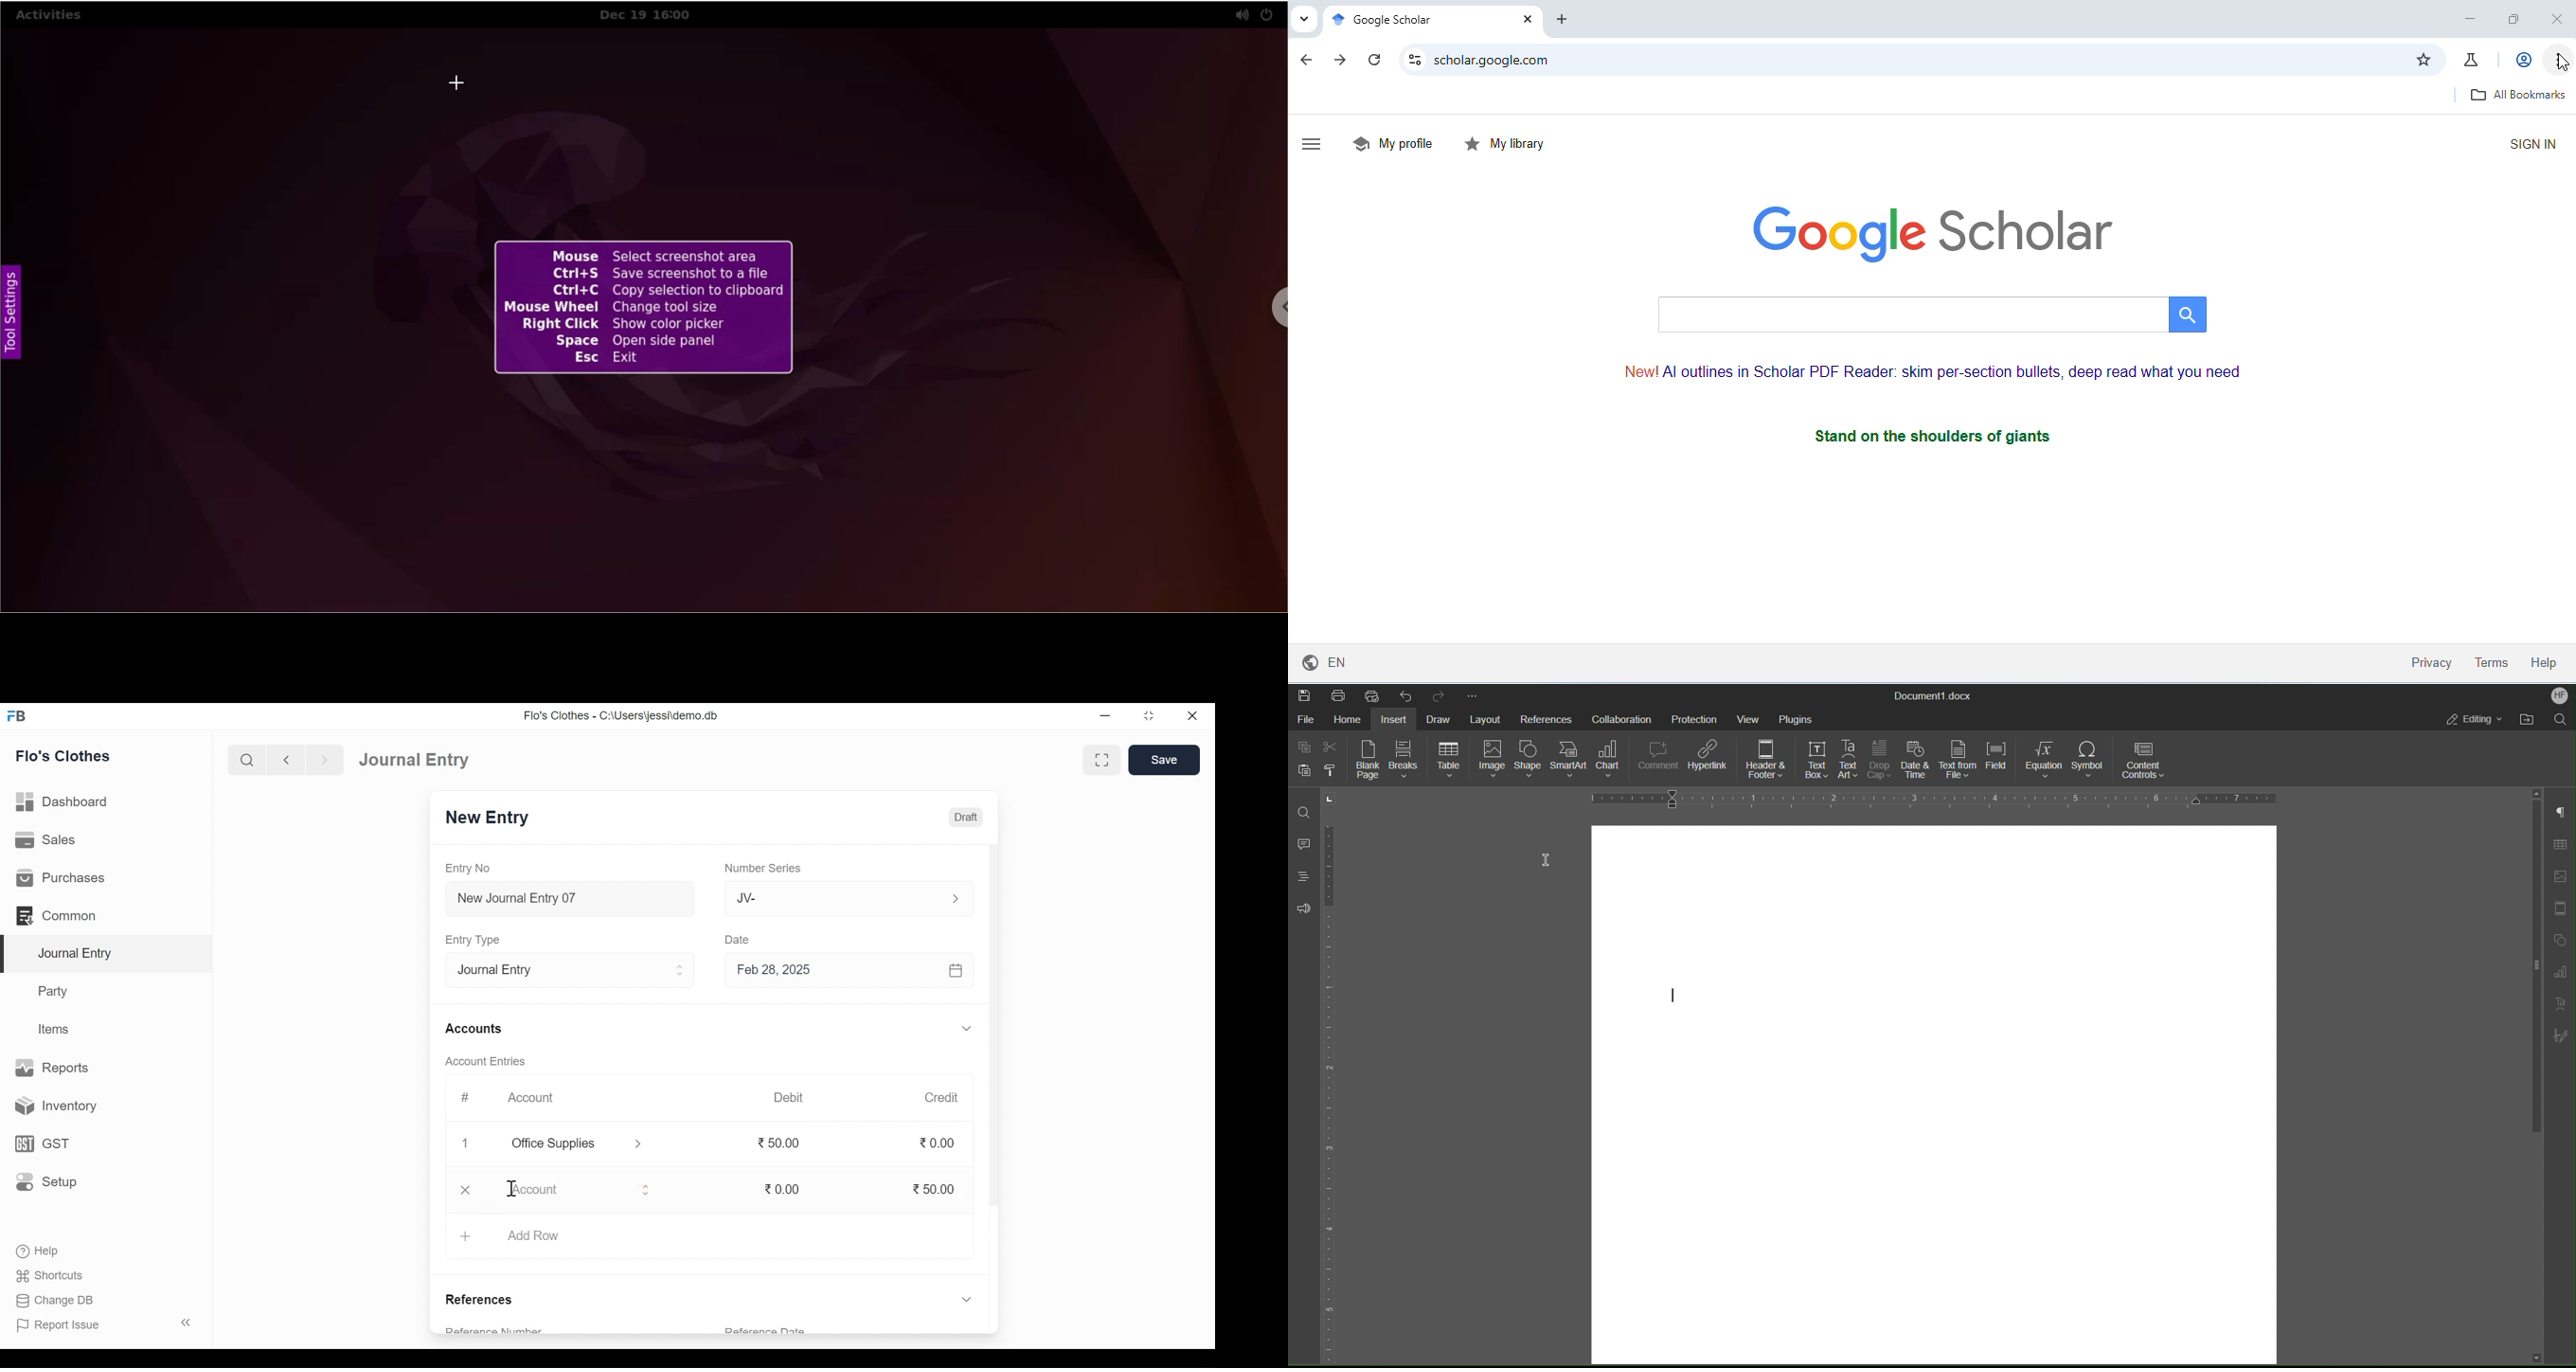 This screenshot has height=1372, width=2576. I want to click on Document Title, so click(1929, 695).